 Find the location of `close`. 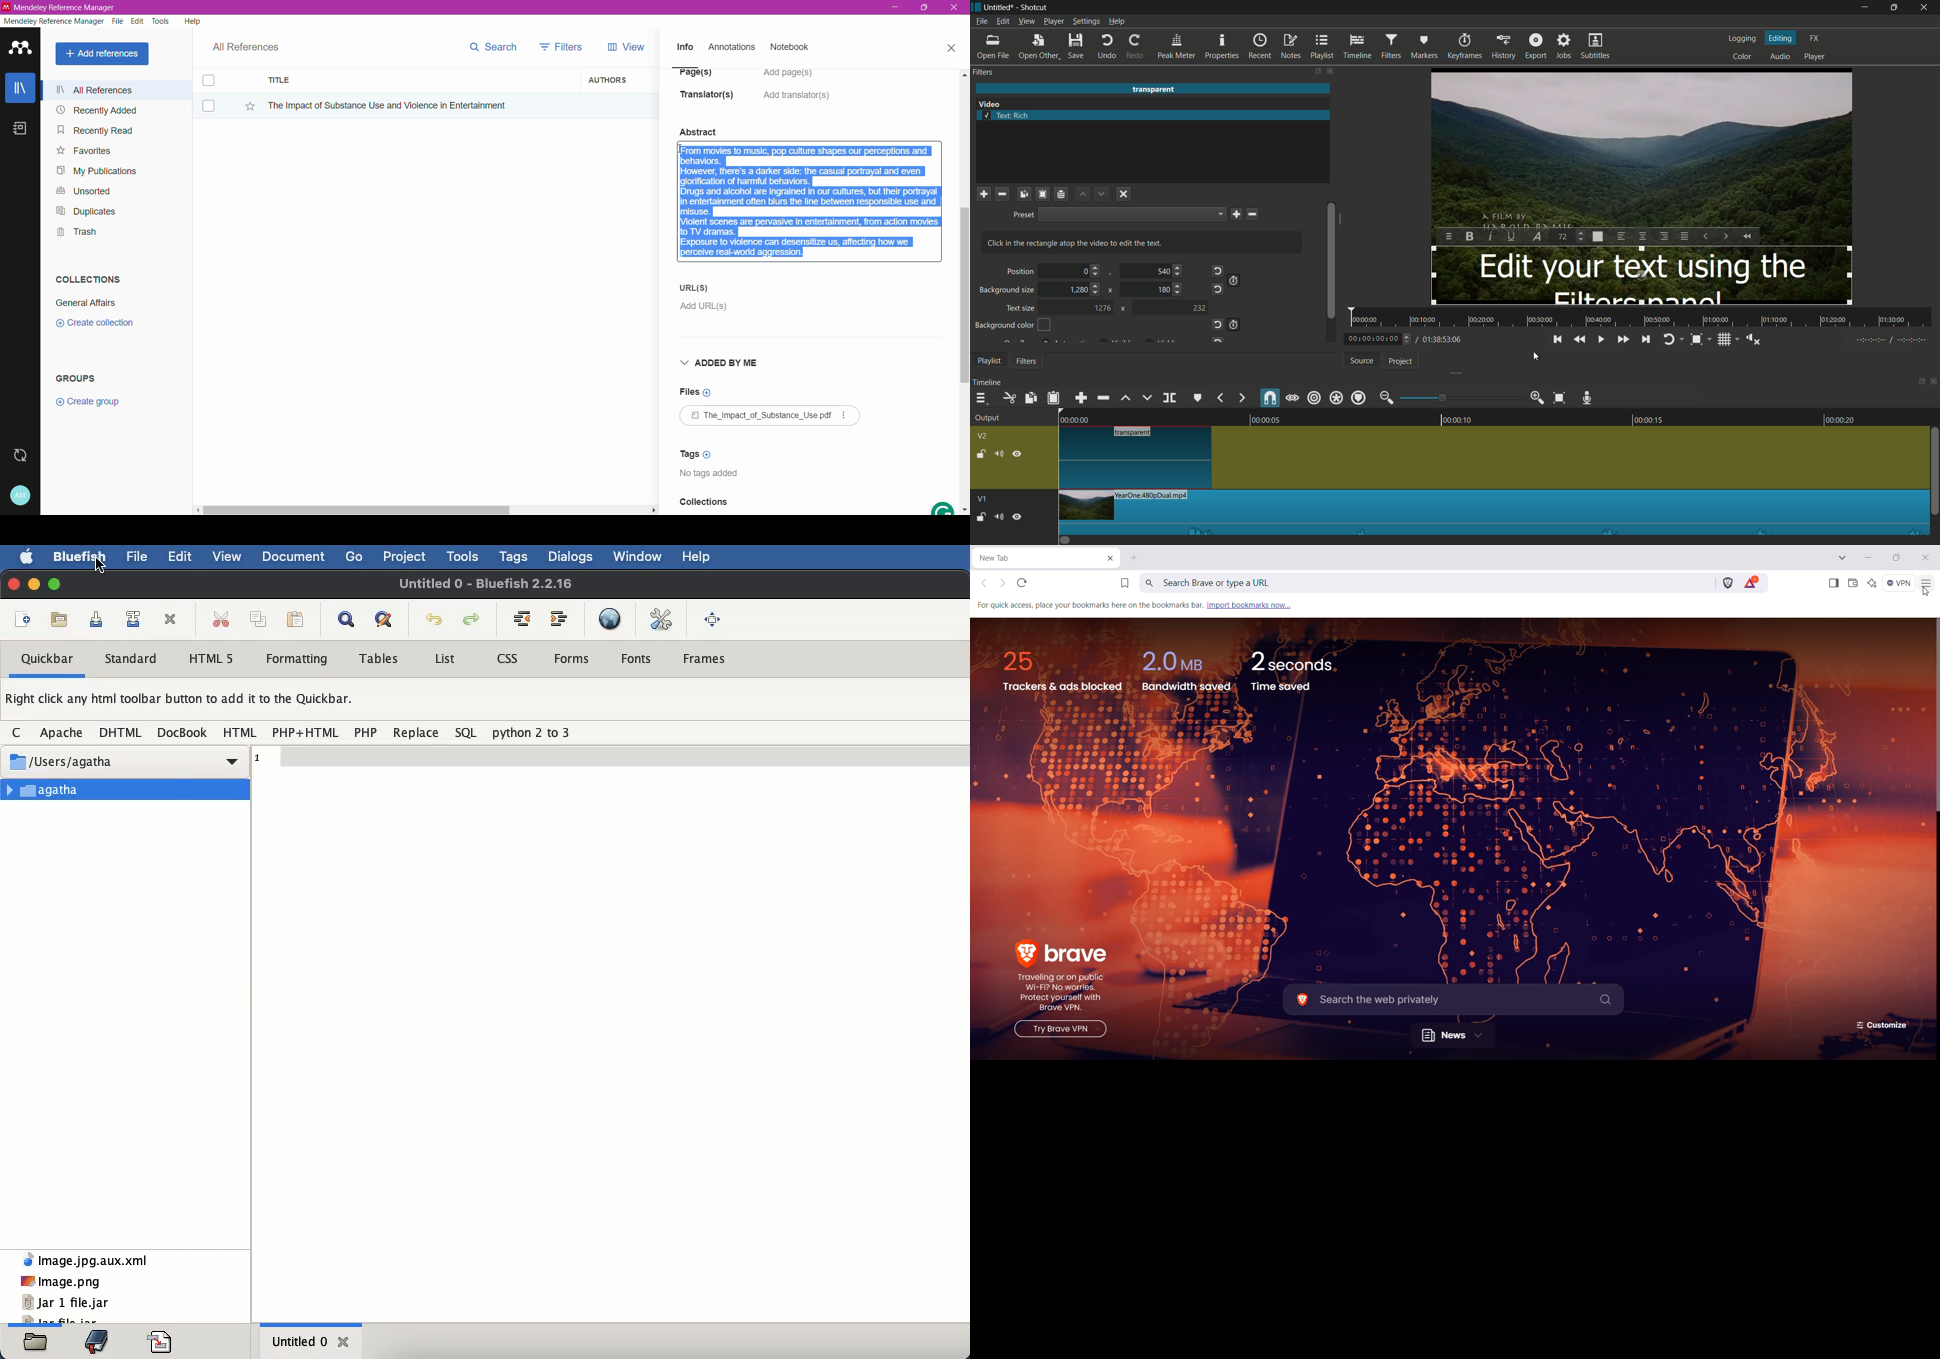

close is located at coordinates (345, 1342).